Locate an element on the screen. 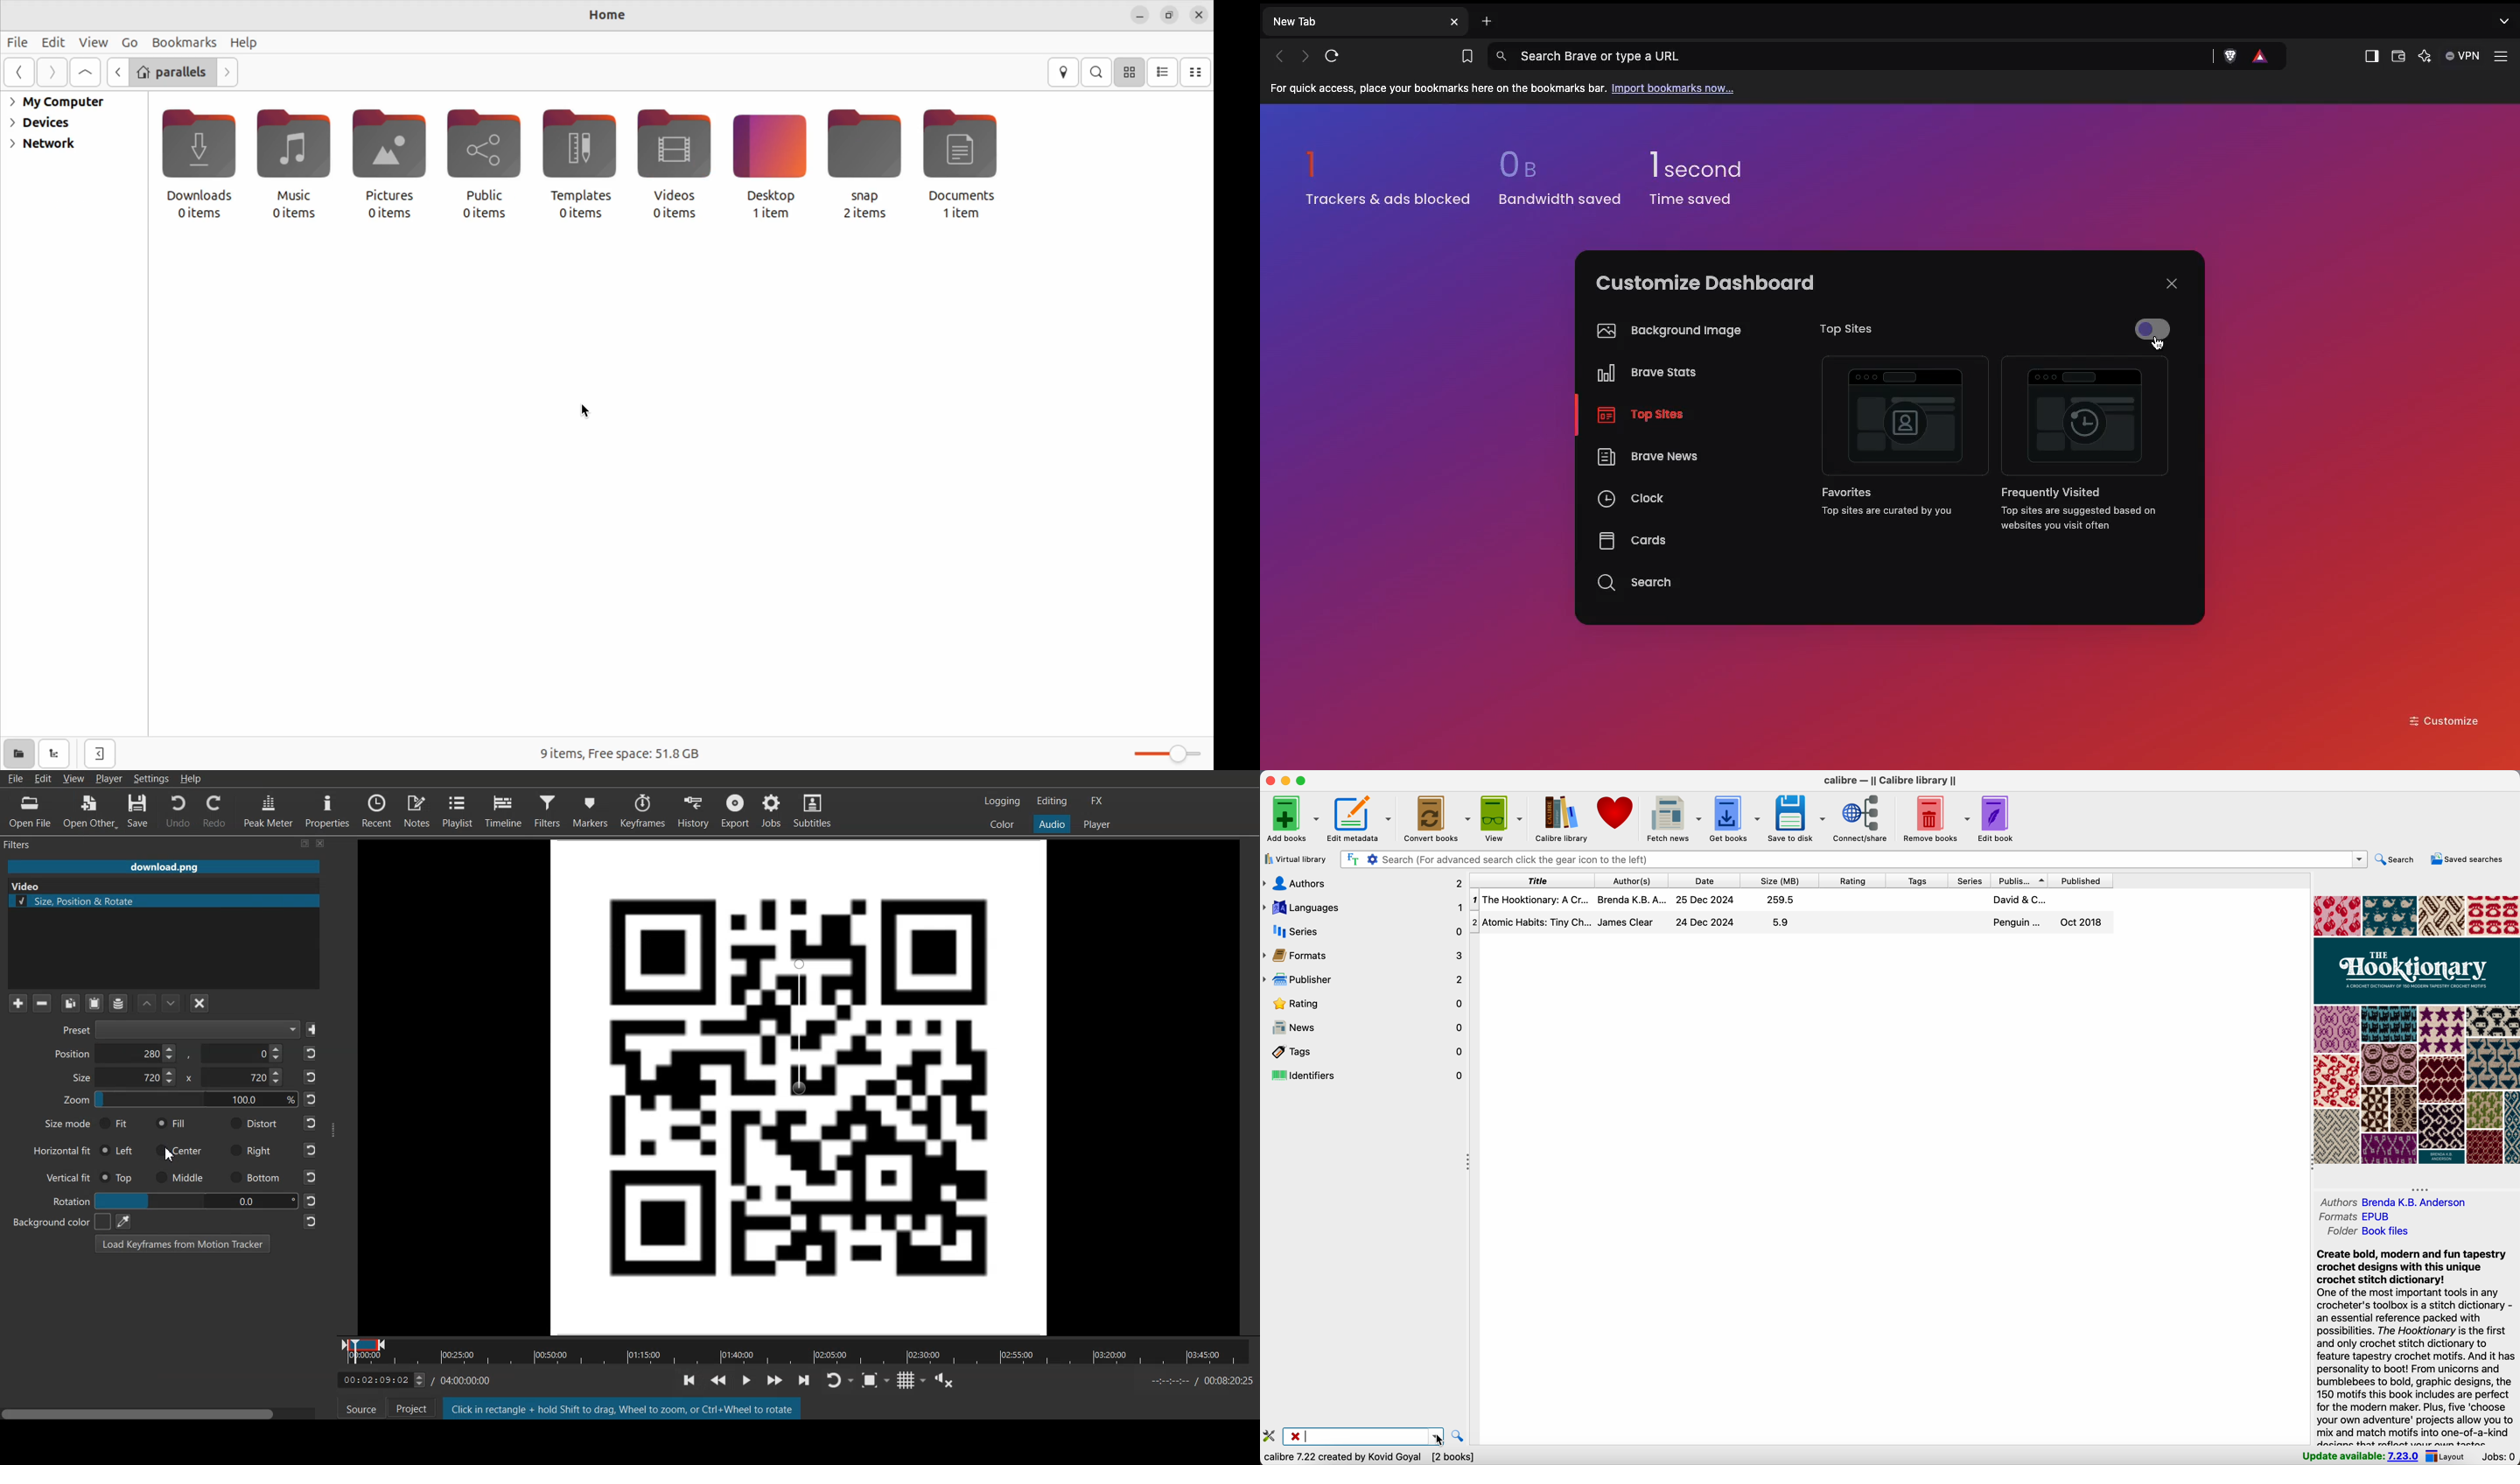 This screenshot has height=1484, width=2520. Rotation Adjuster is located at coordinates (70, 1200).